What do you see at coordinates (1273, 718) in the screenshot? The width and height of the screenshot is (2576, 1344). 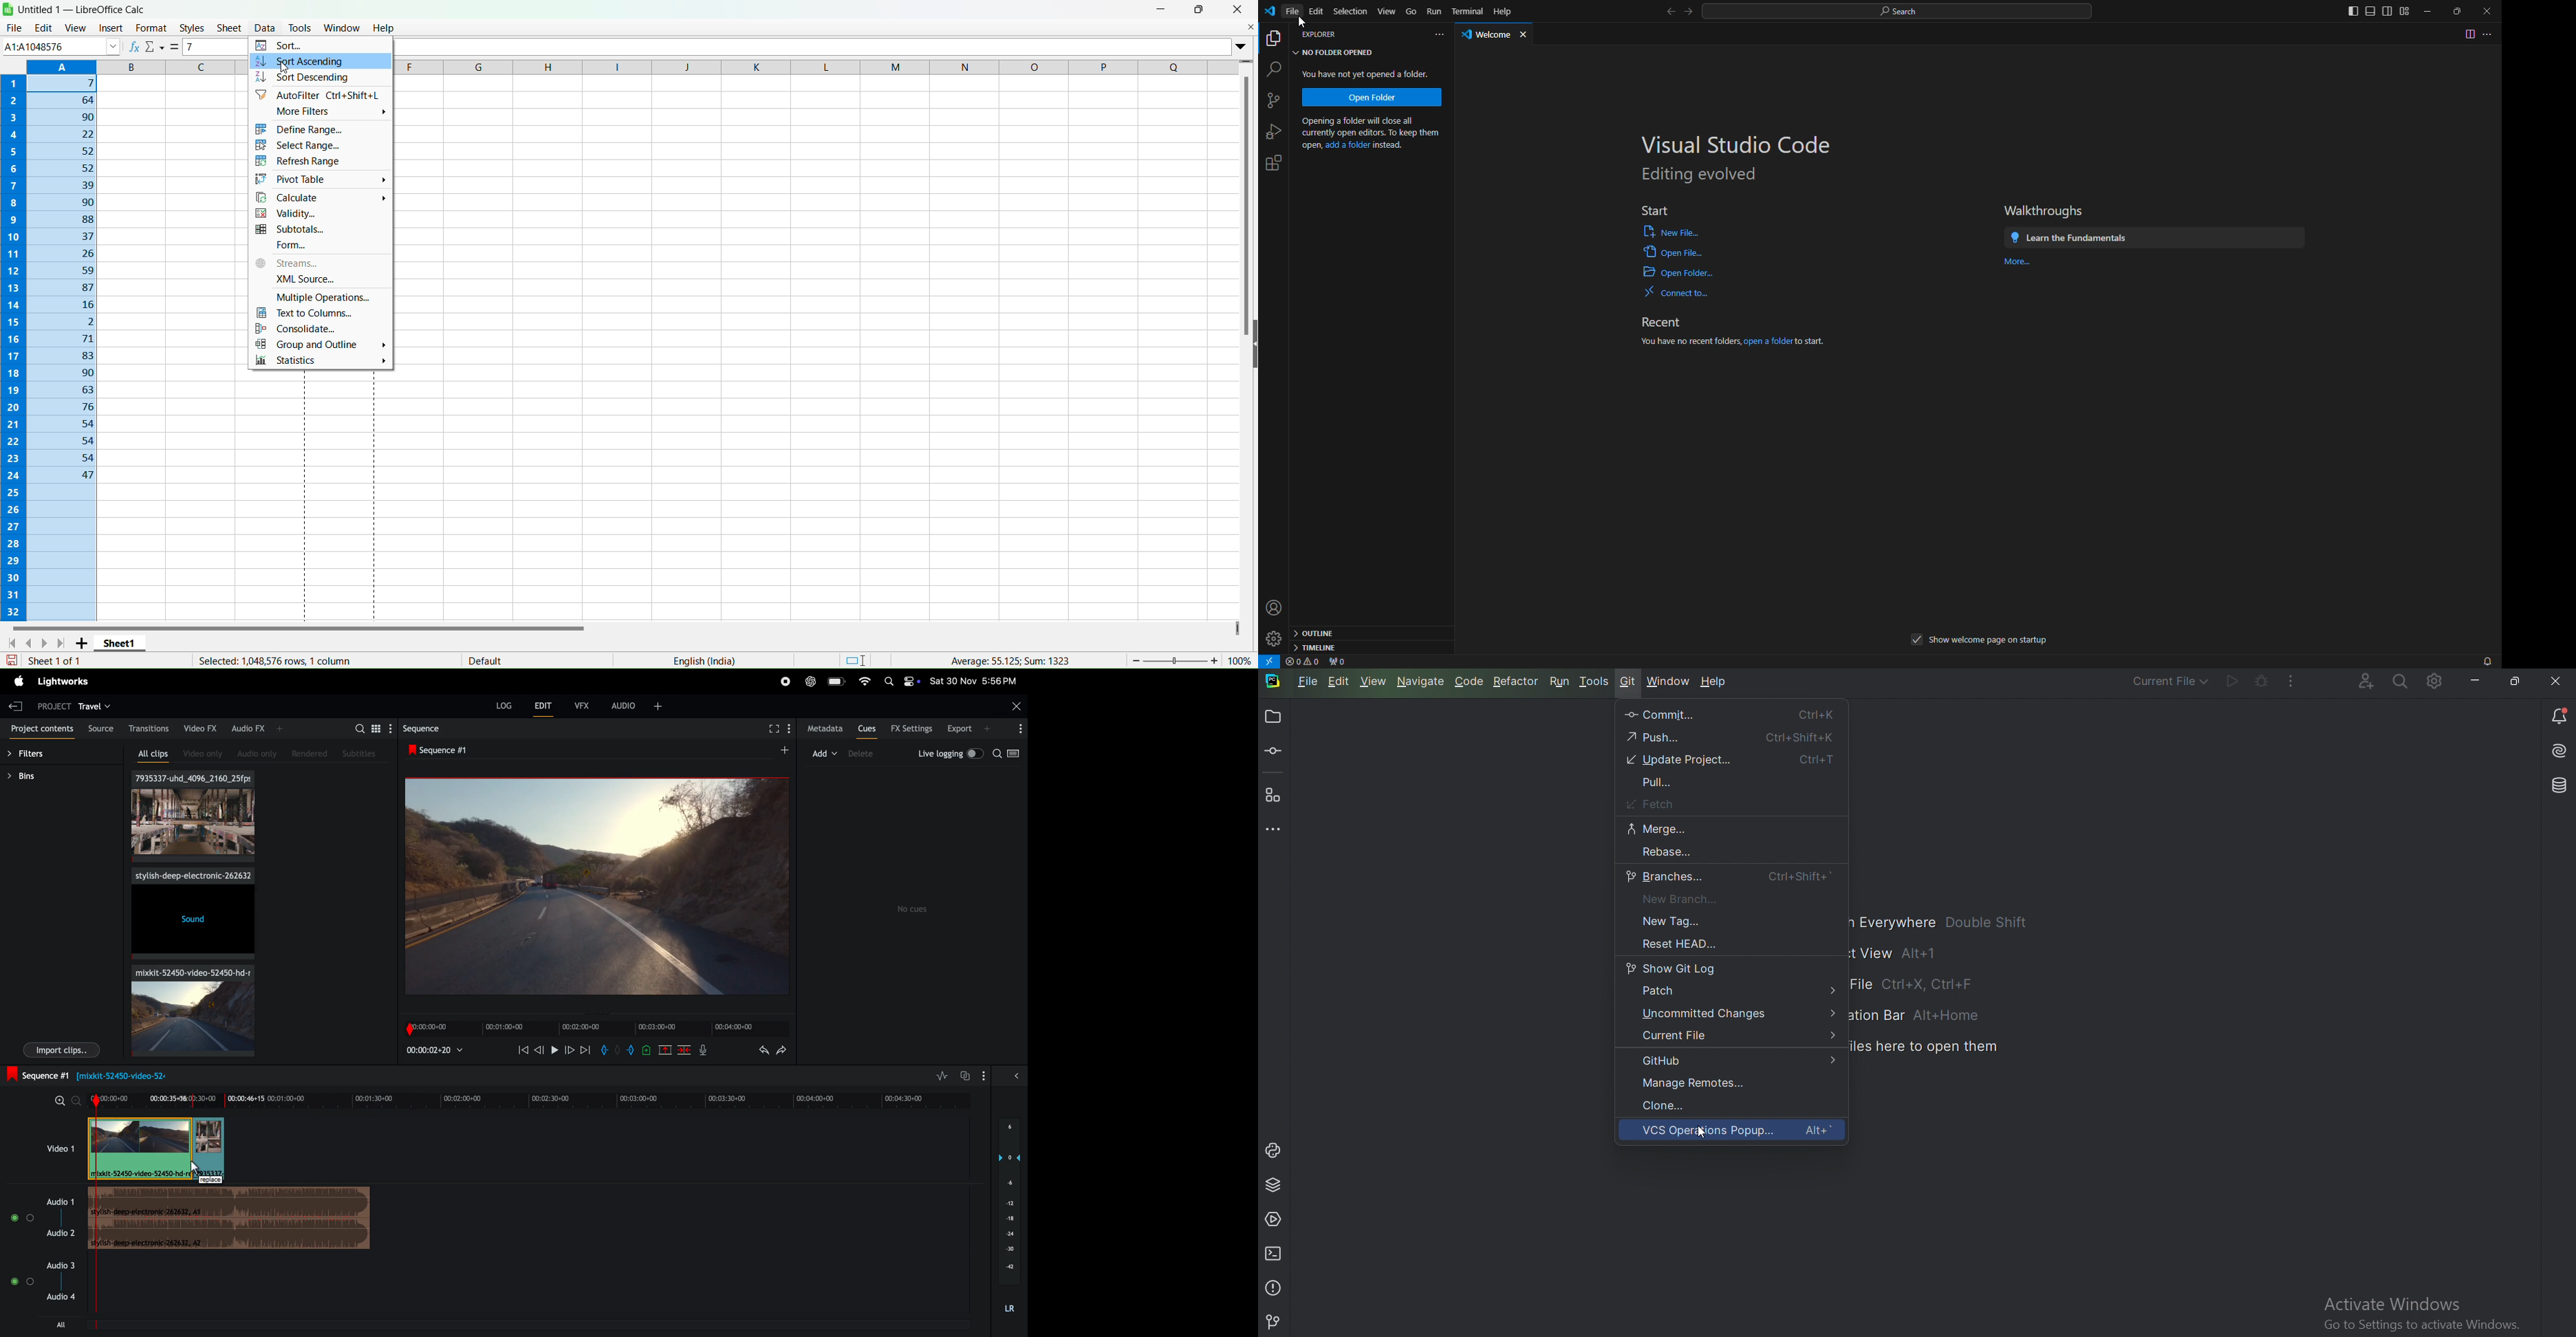 I see `Project` at bounding box center [1273, 718].